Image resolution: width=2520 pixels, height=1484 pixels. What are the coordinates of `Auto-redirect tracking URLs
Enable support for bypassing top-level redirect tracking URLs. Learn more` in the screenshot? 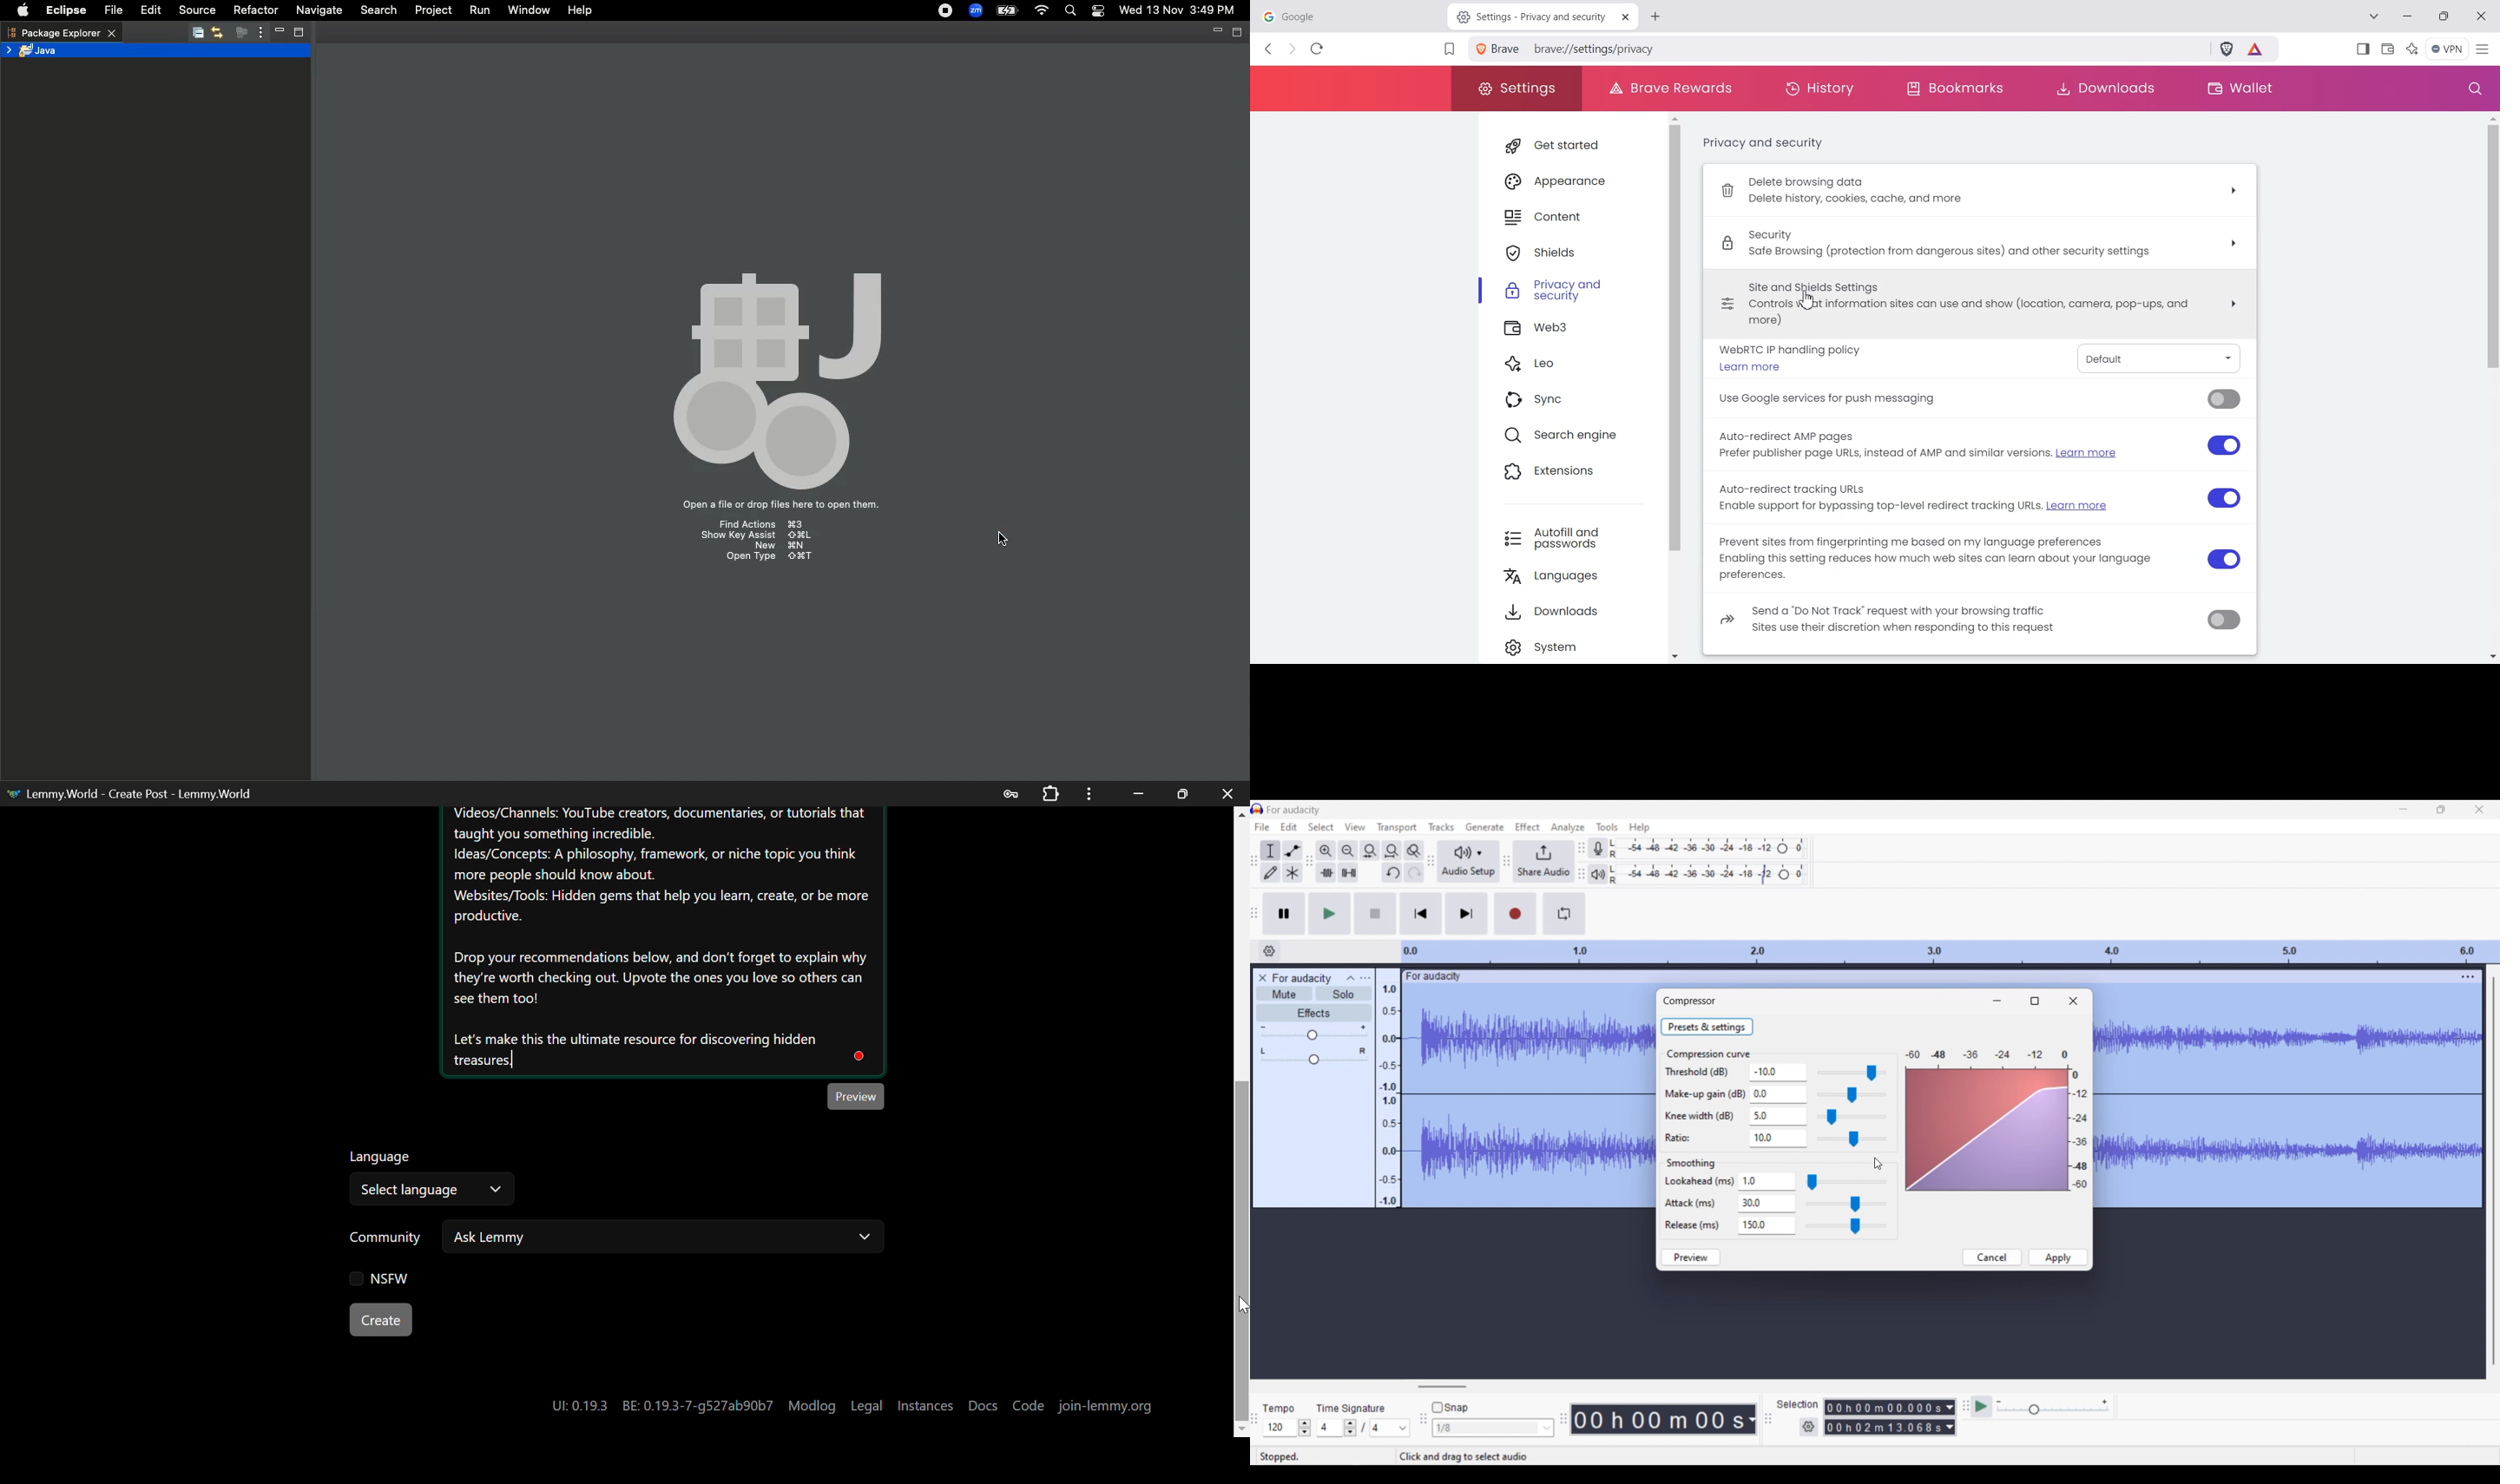 It's located at (1923, 499).